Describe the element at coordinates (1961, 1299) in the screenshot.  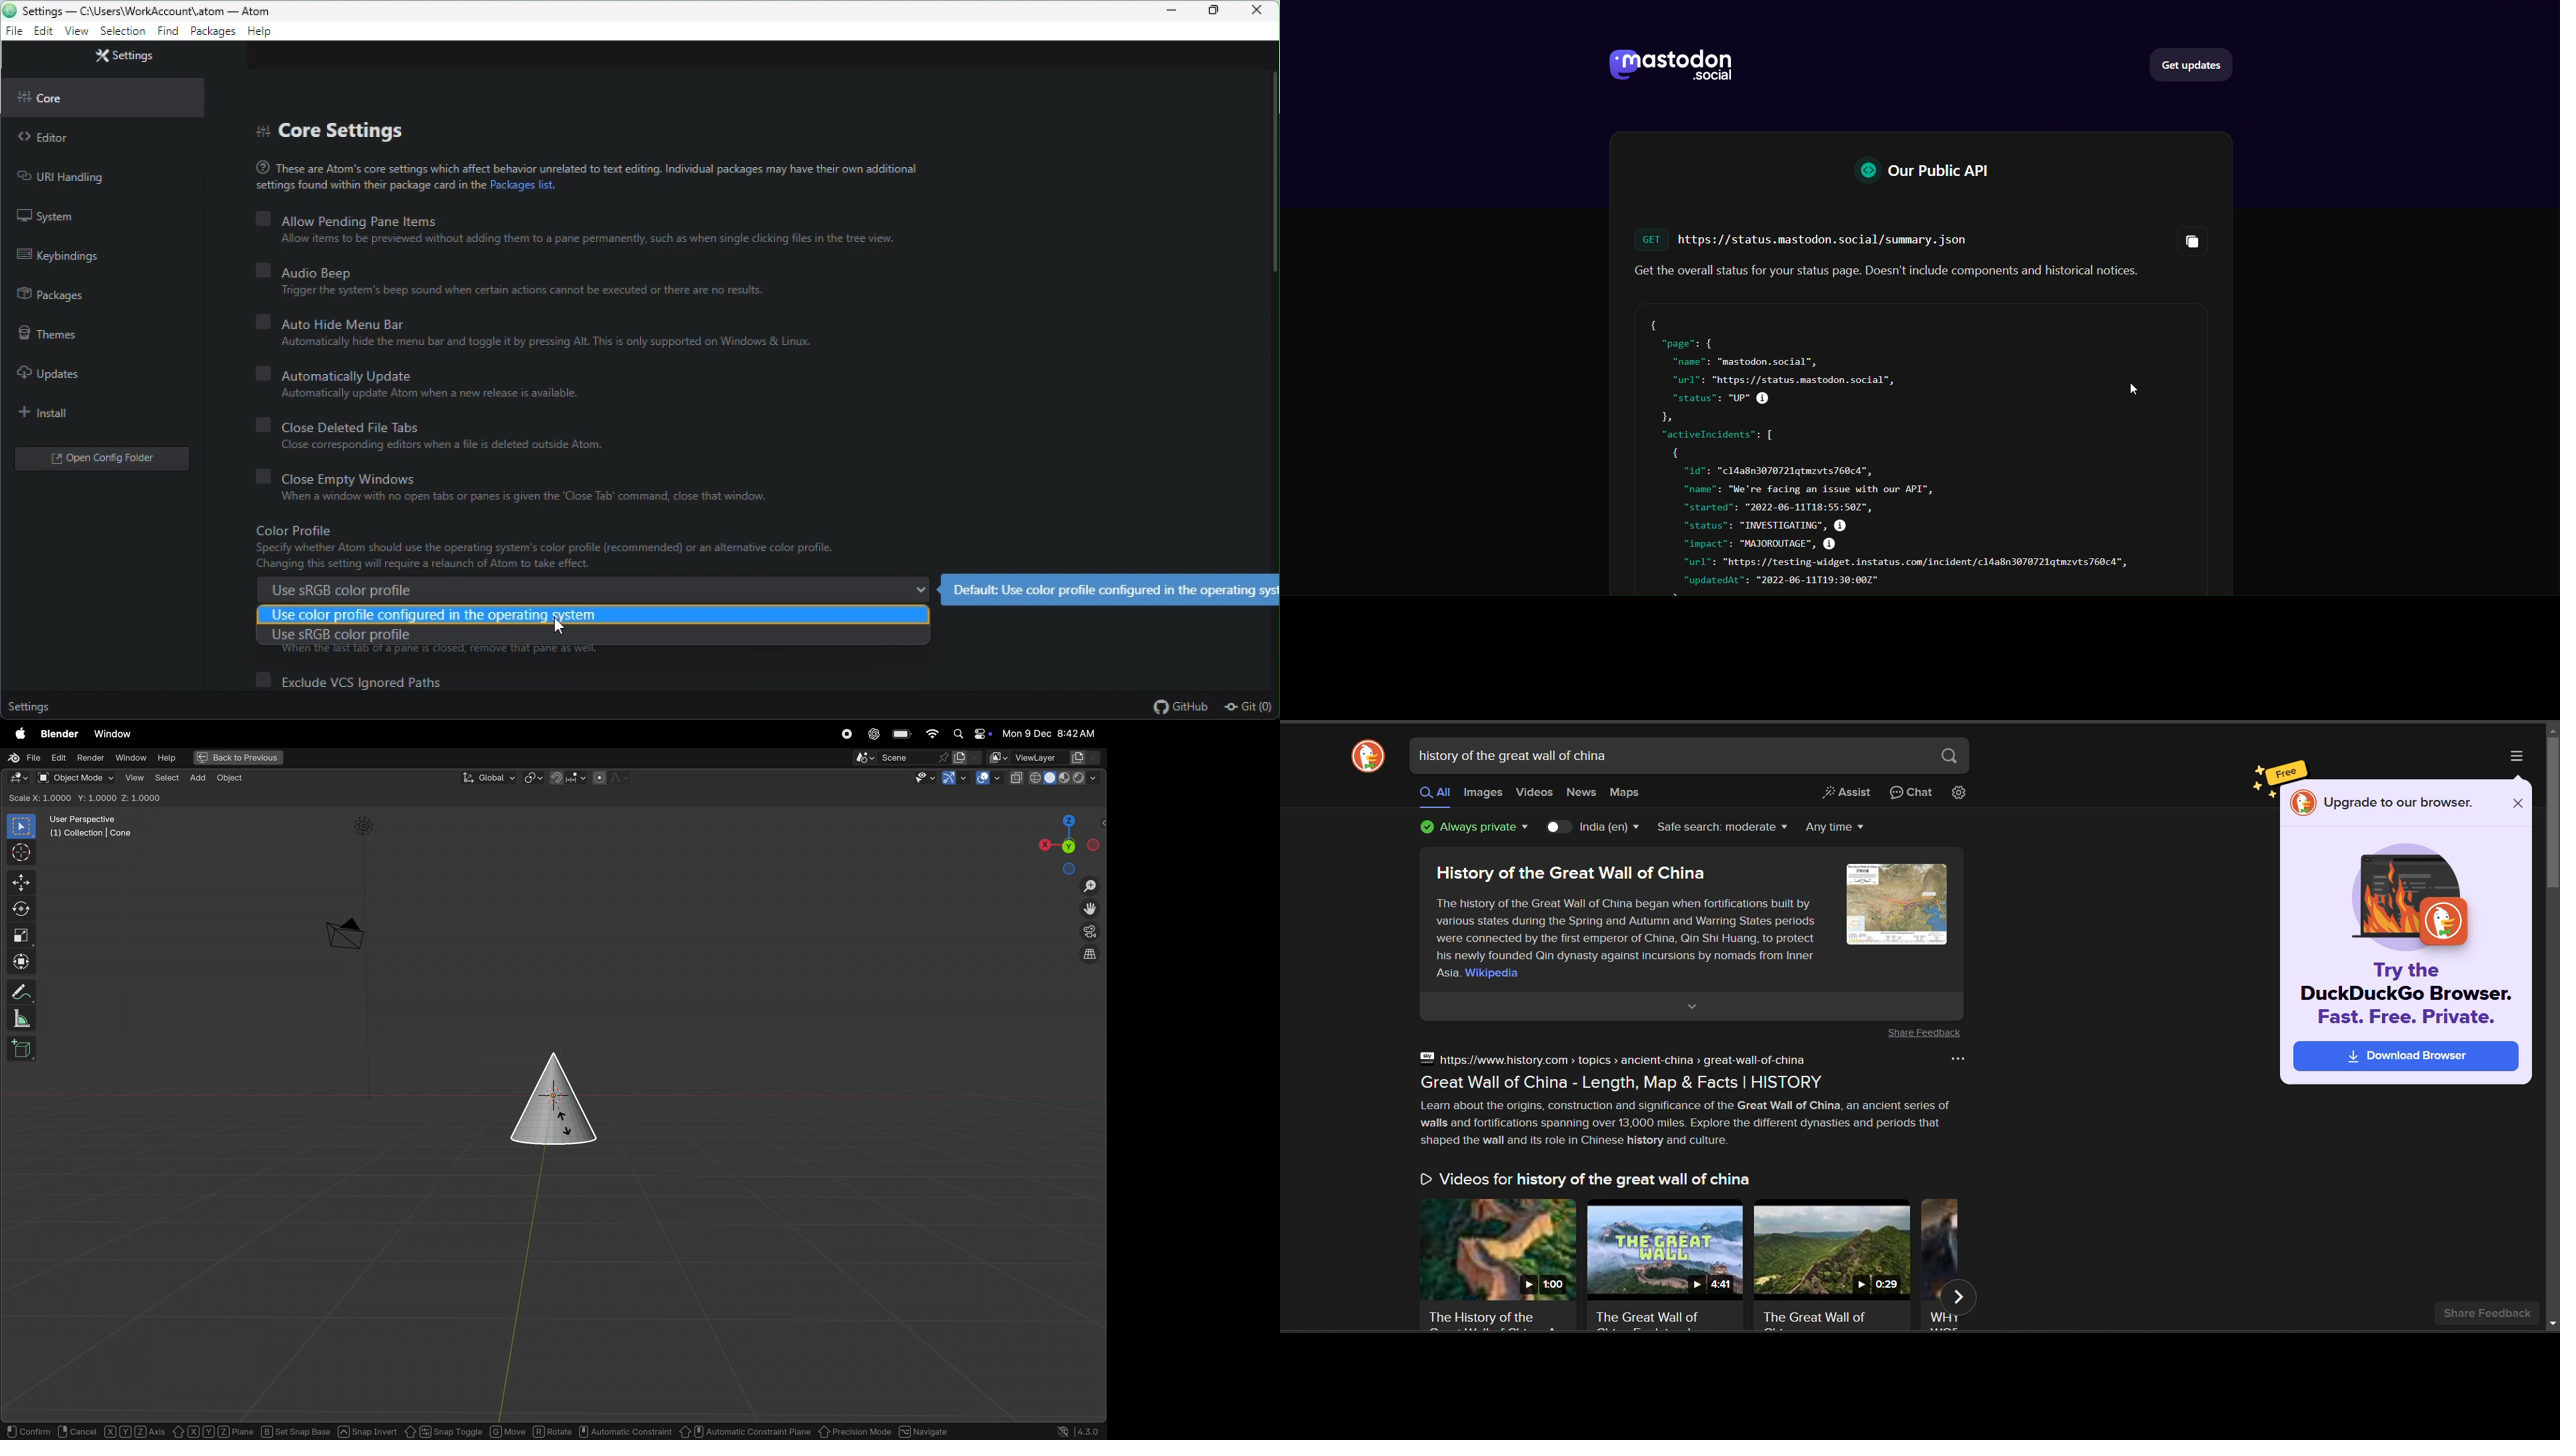
I see `next` at that location.